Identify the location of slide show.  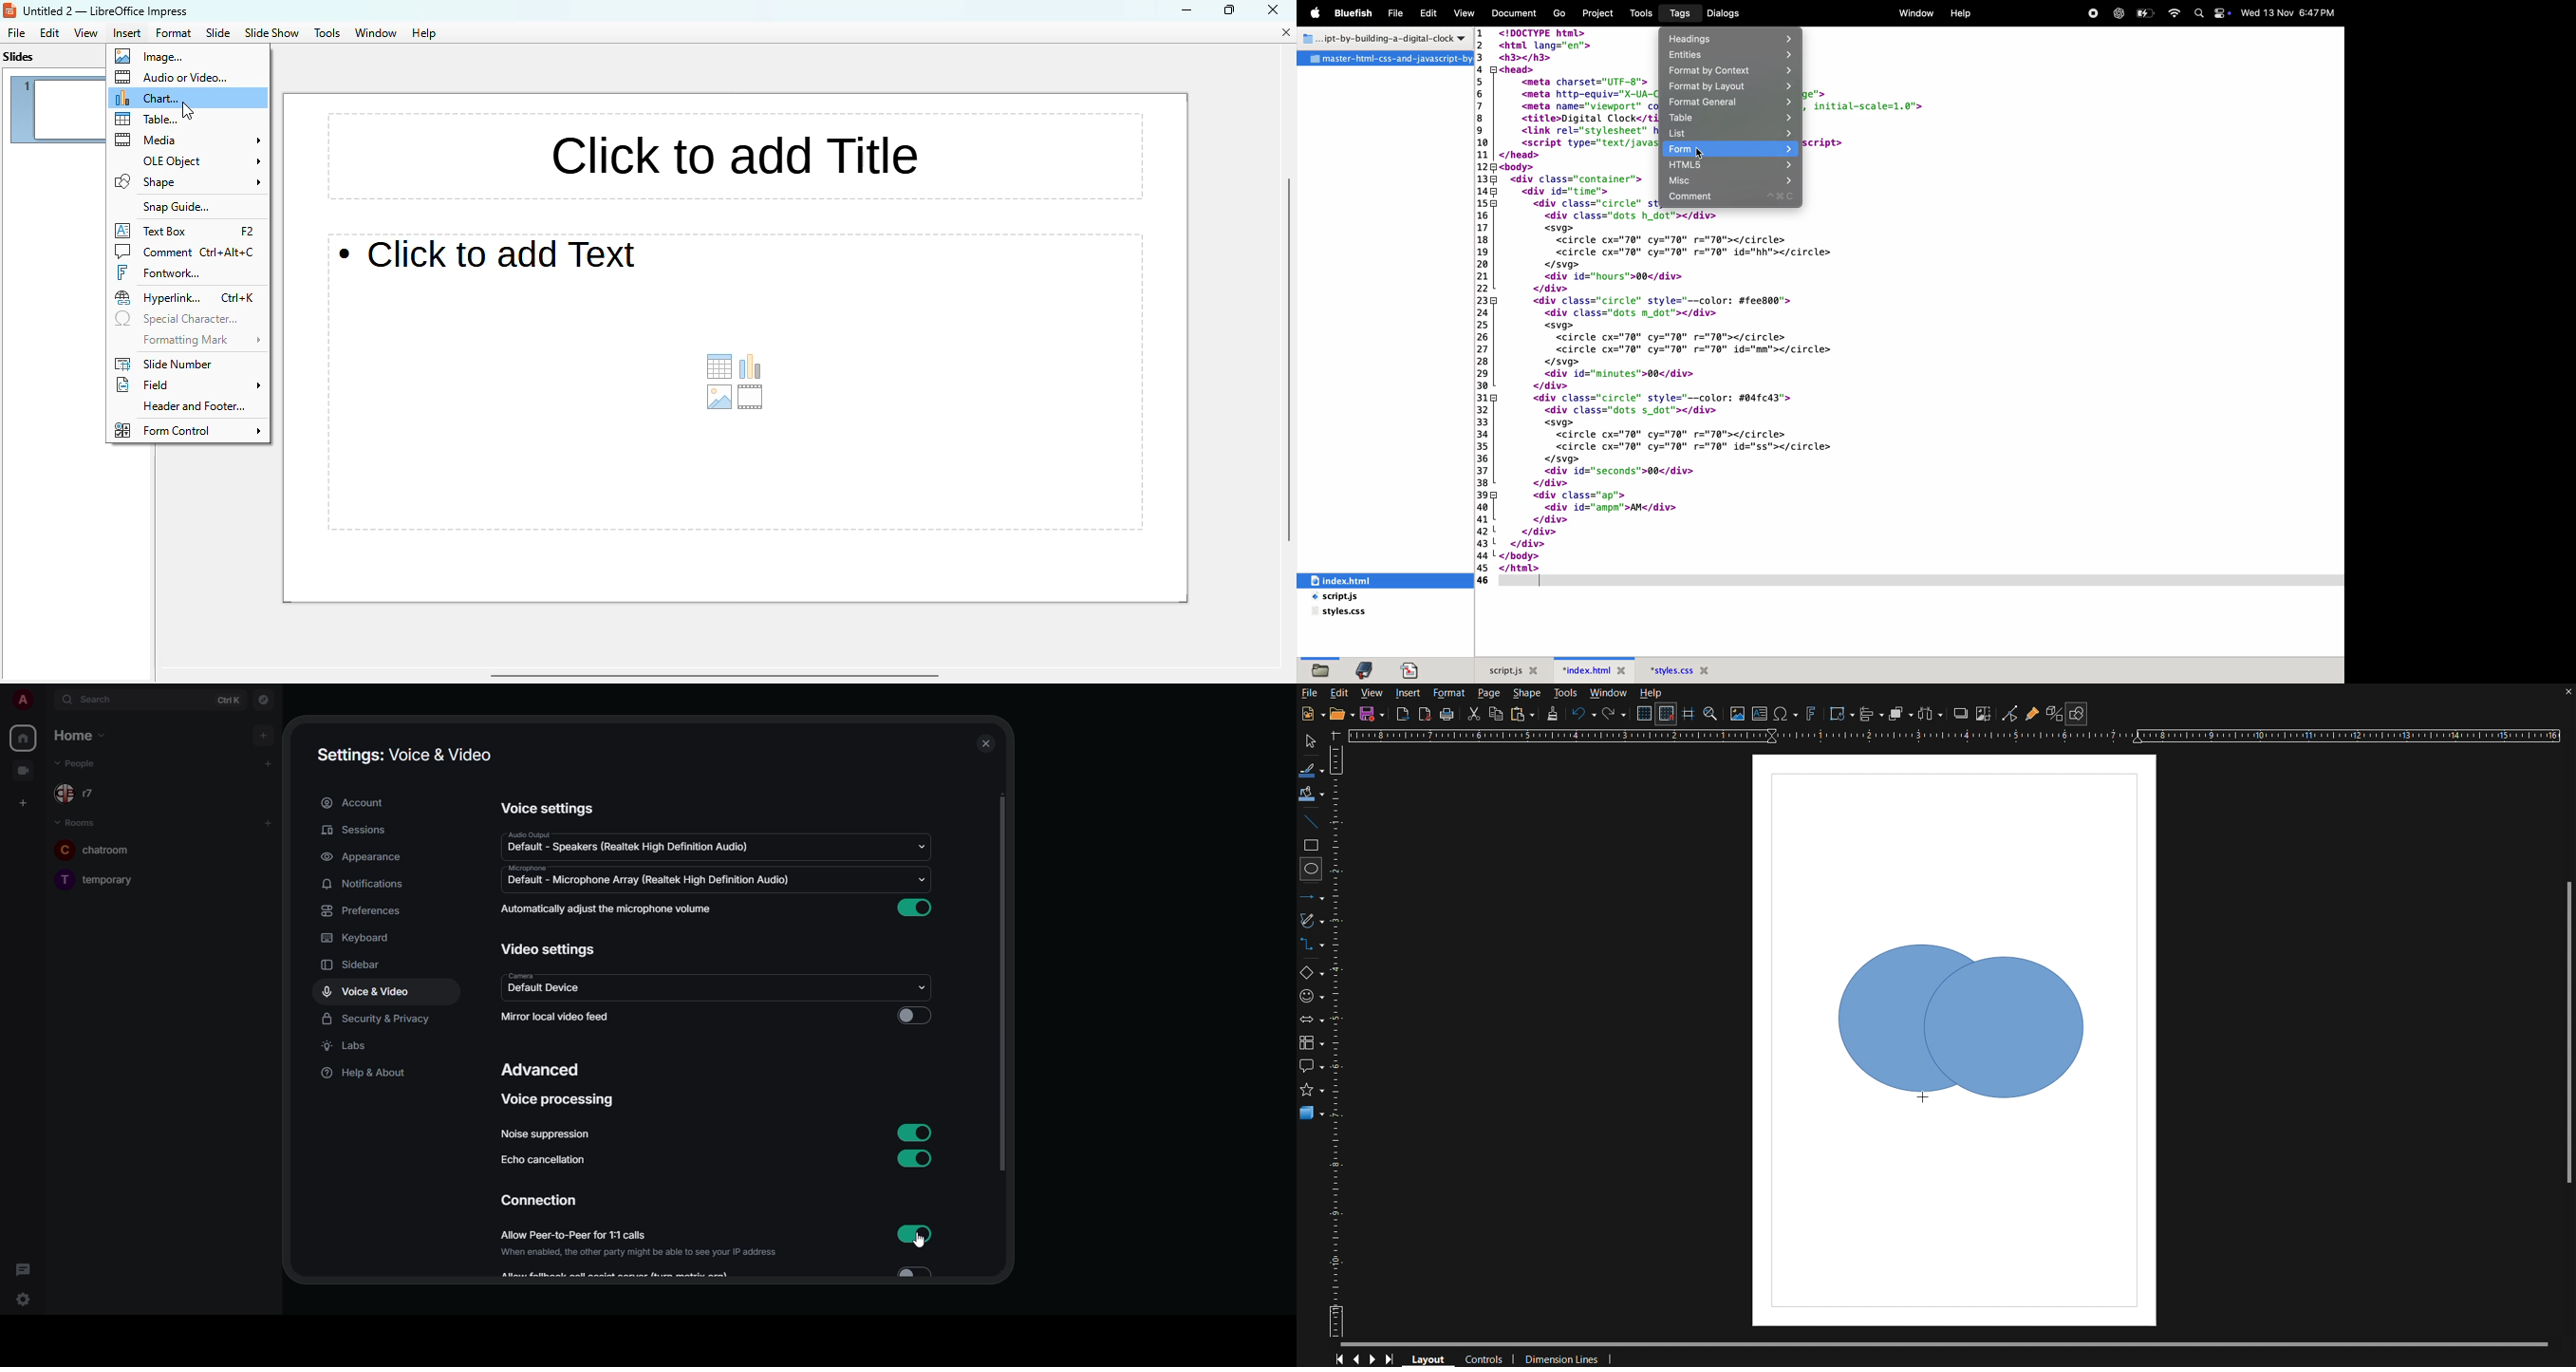
(271, 33).